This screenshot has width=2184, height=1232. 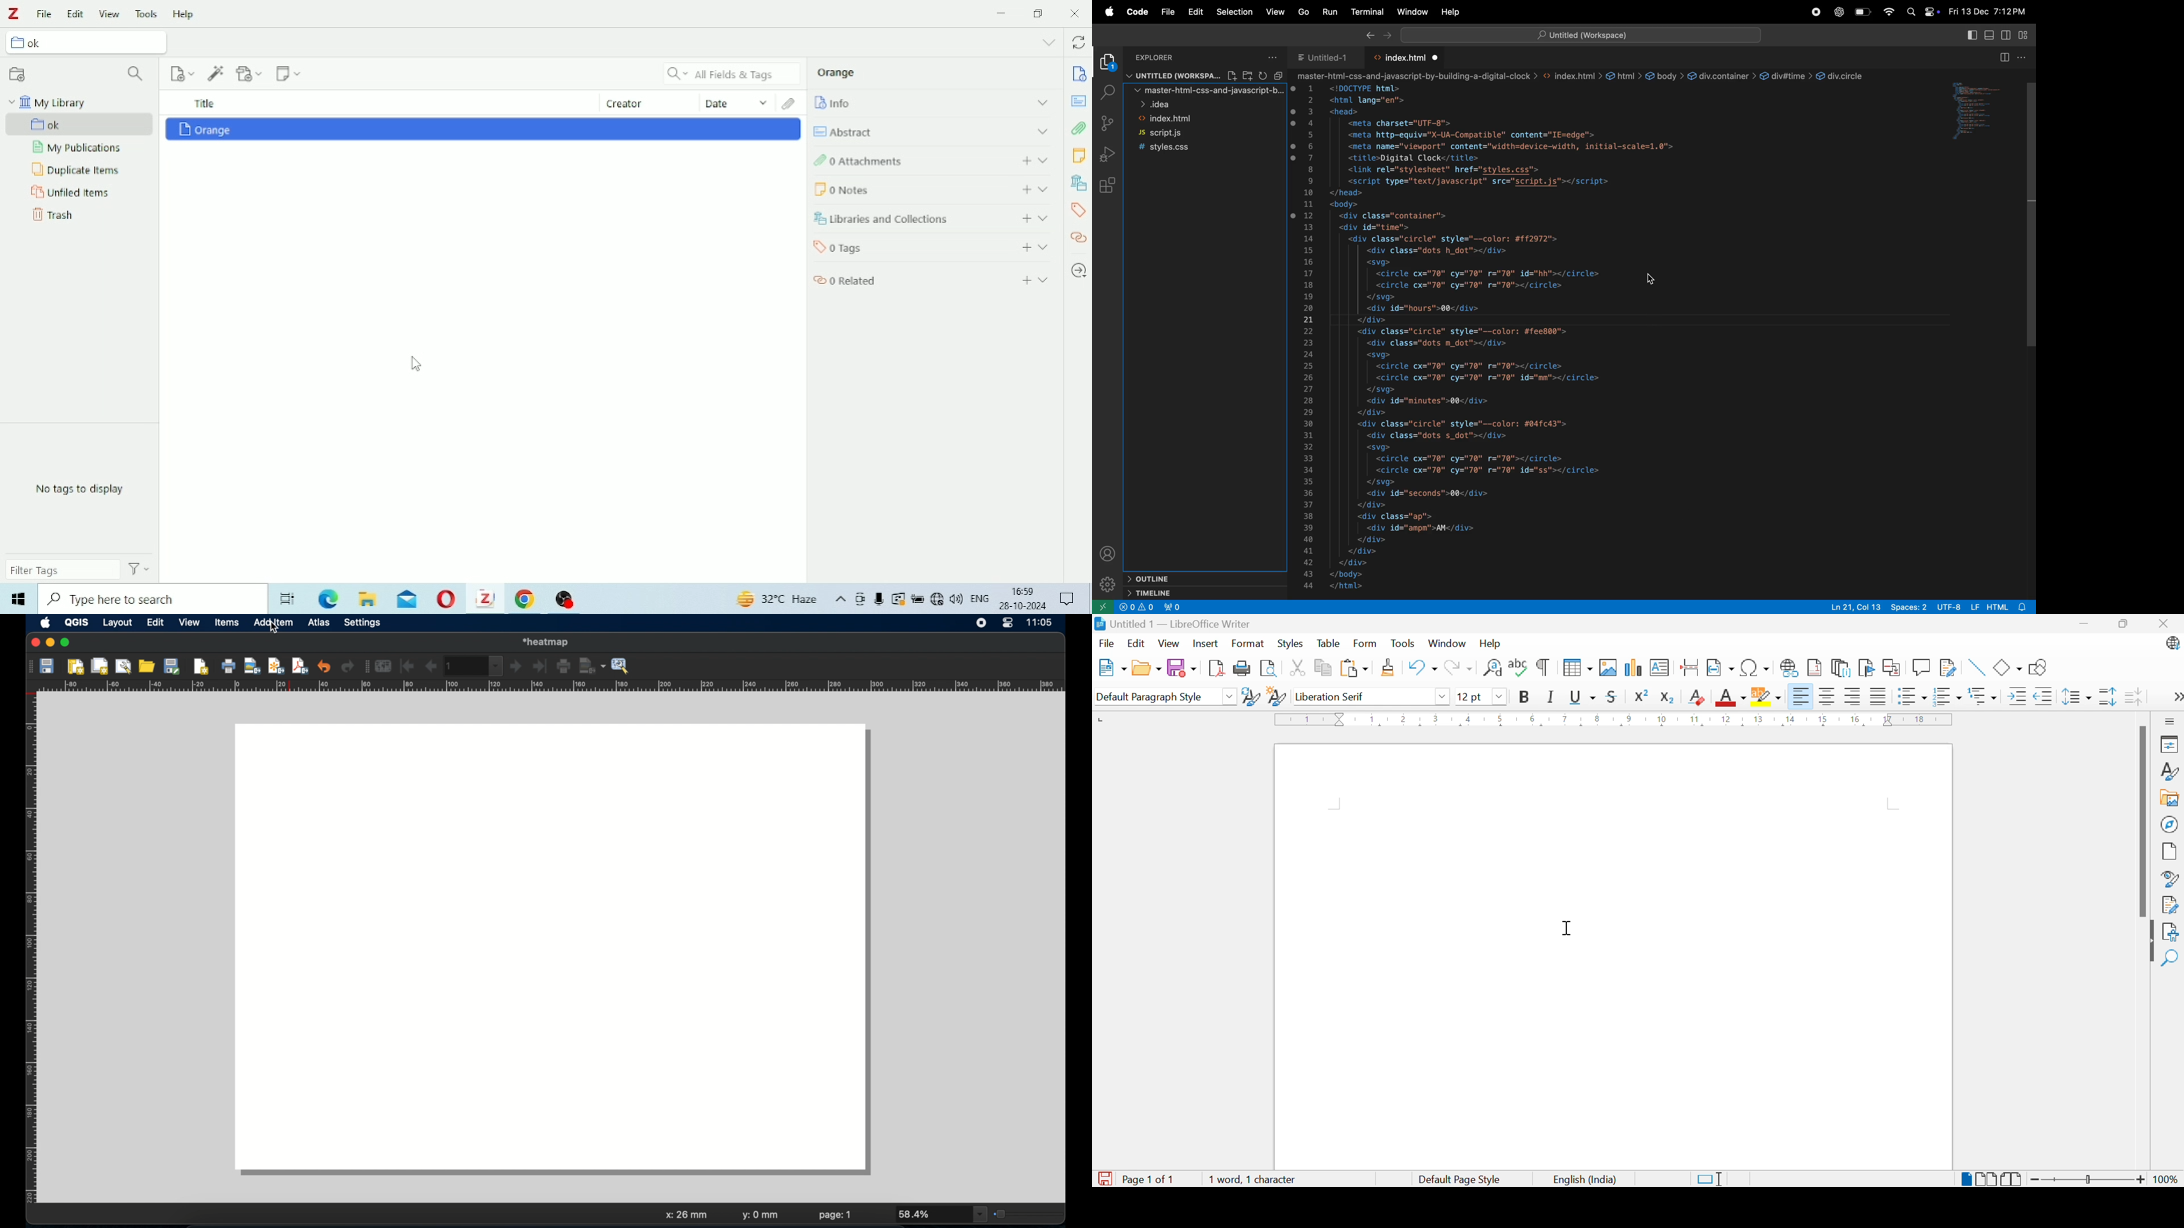 What do you see at coordinates (325, 666) in the screenshot?
I see `uno` at bounding box center [325, 666].